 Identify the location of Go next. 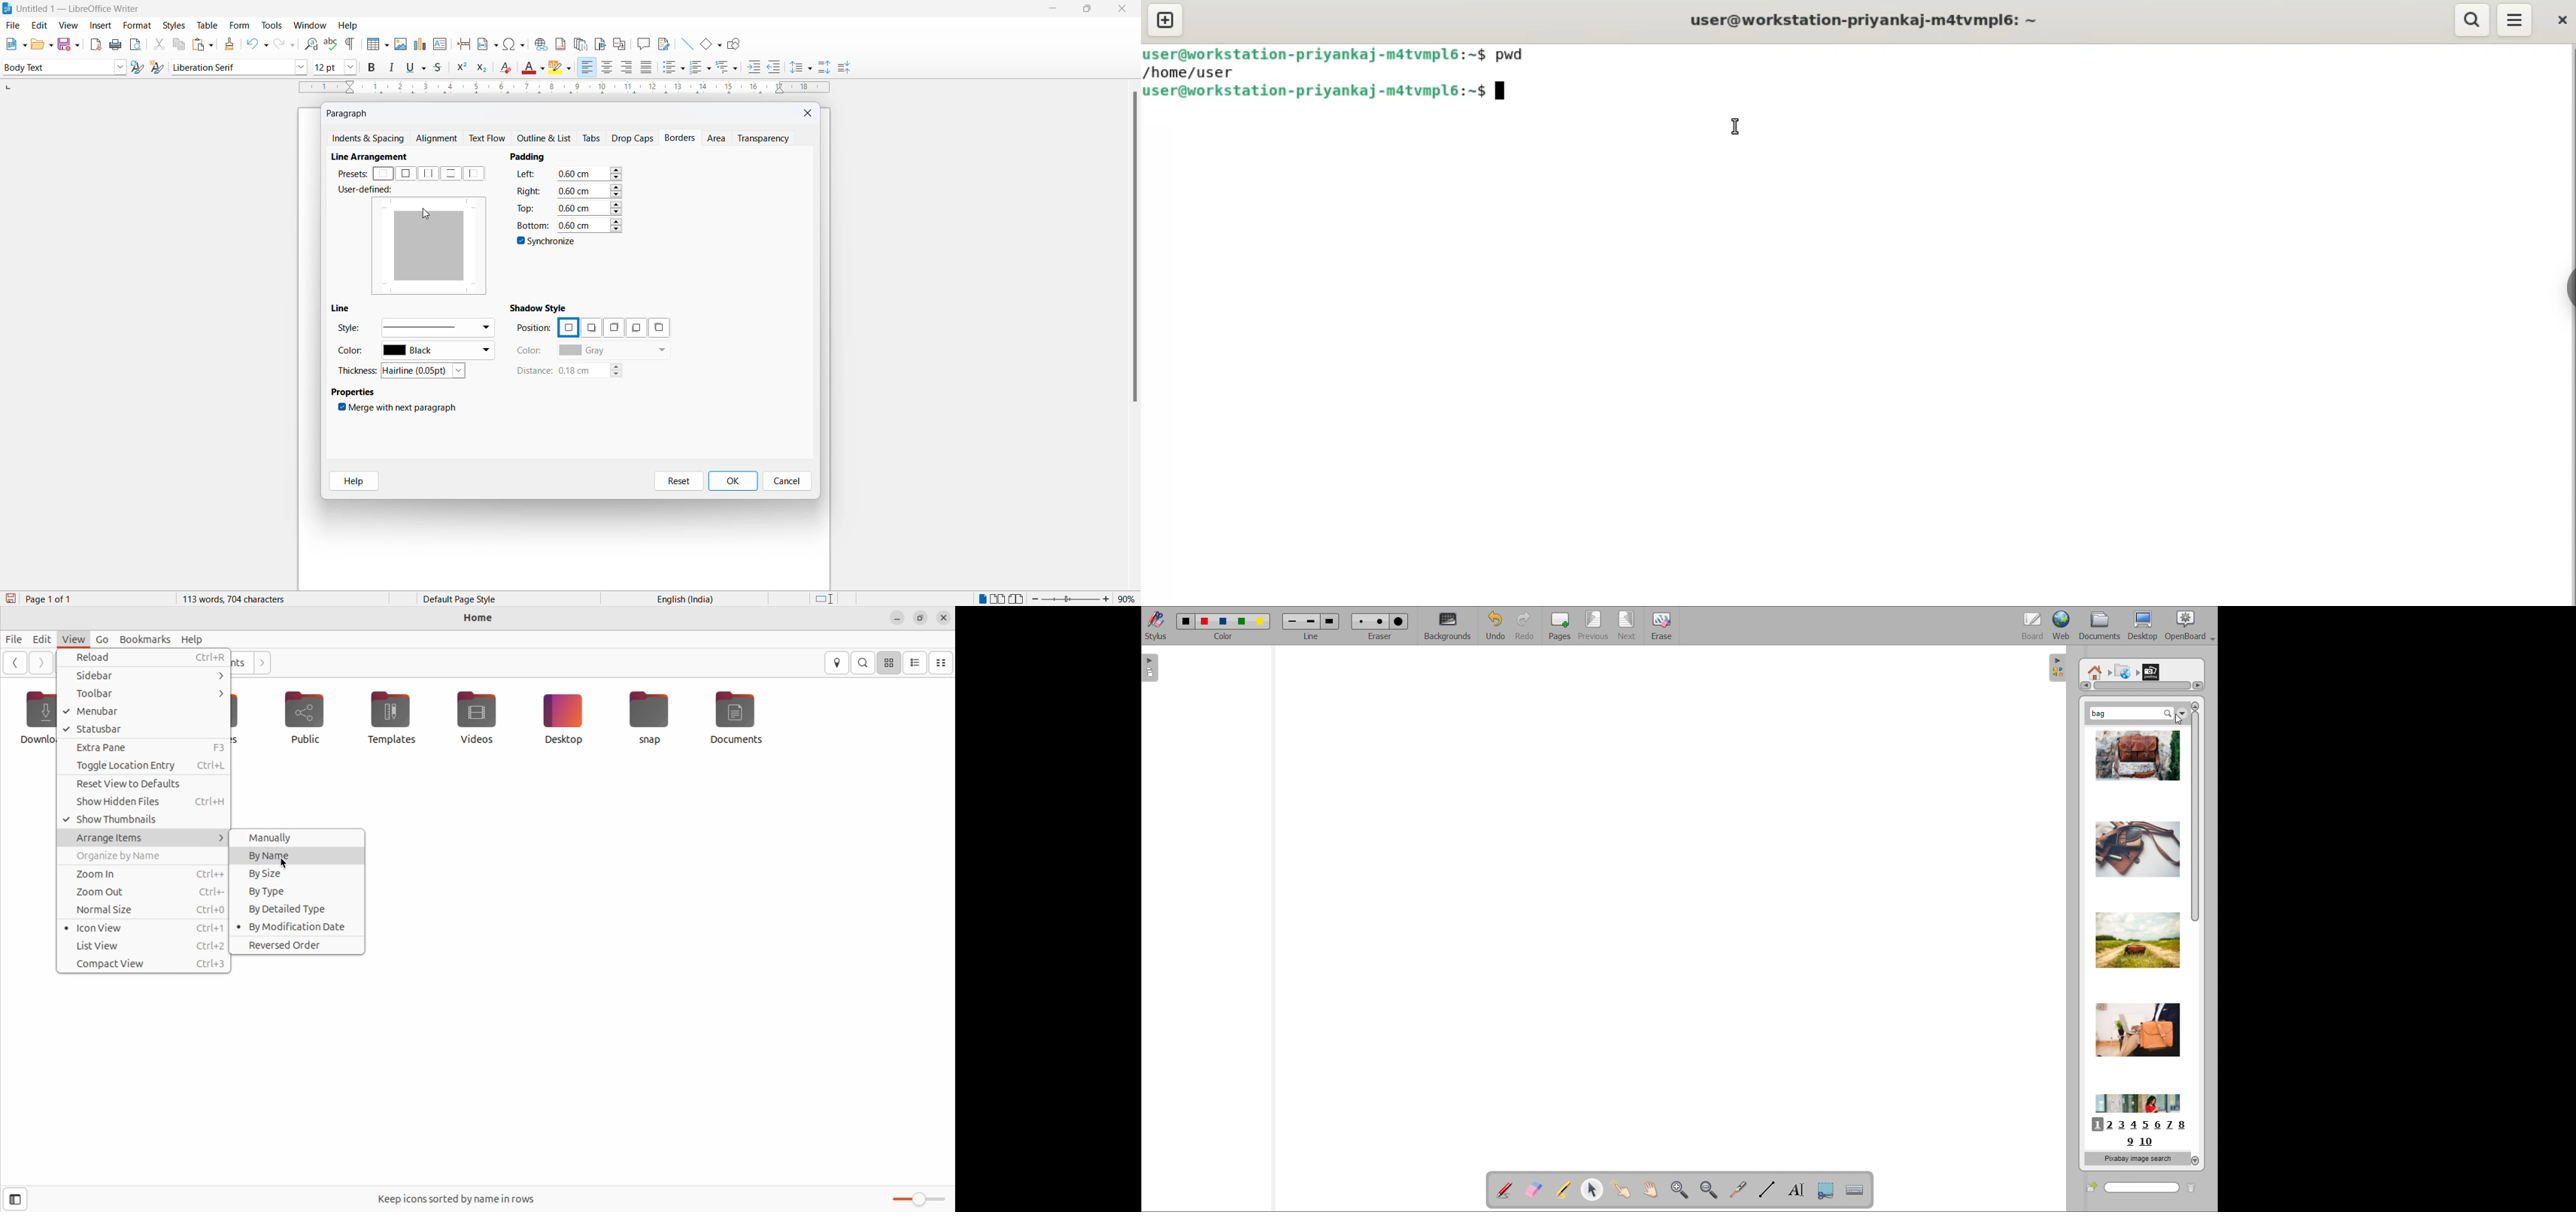
(41, 663).